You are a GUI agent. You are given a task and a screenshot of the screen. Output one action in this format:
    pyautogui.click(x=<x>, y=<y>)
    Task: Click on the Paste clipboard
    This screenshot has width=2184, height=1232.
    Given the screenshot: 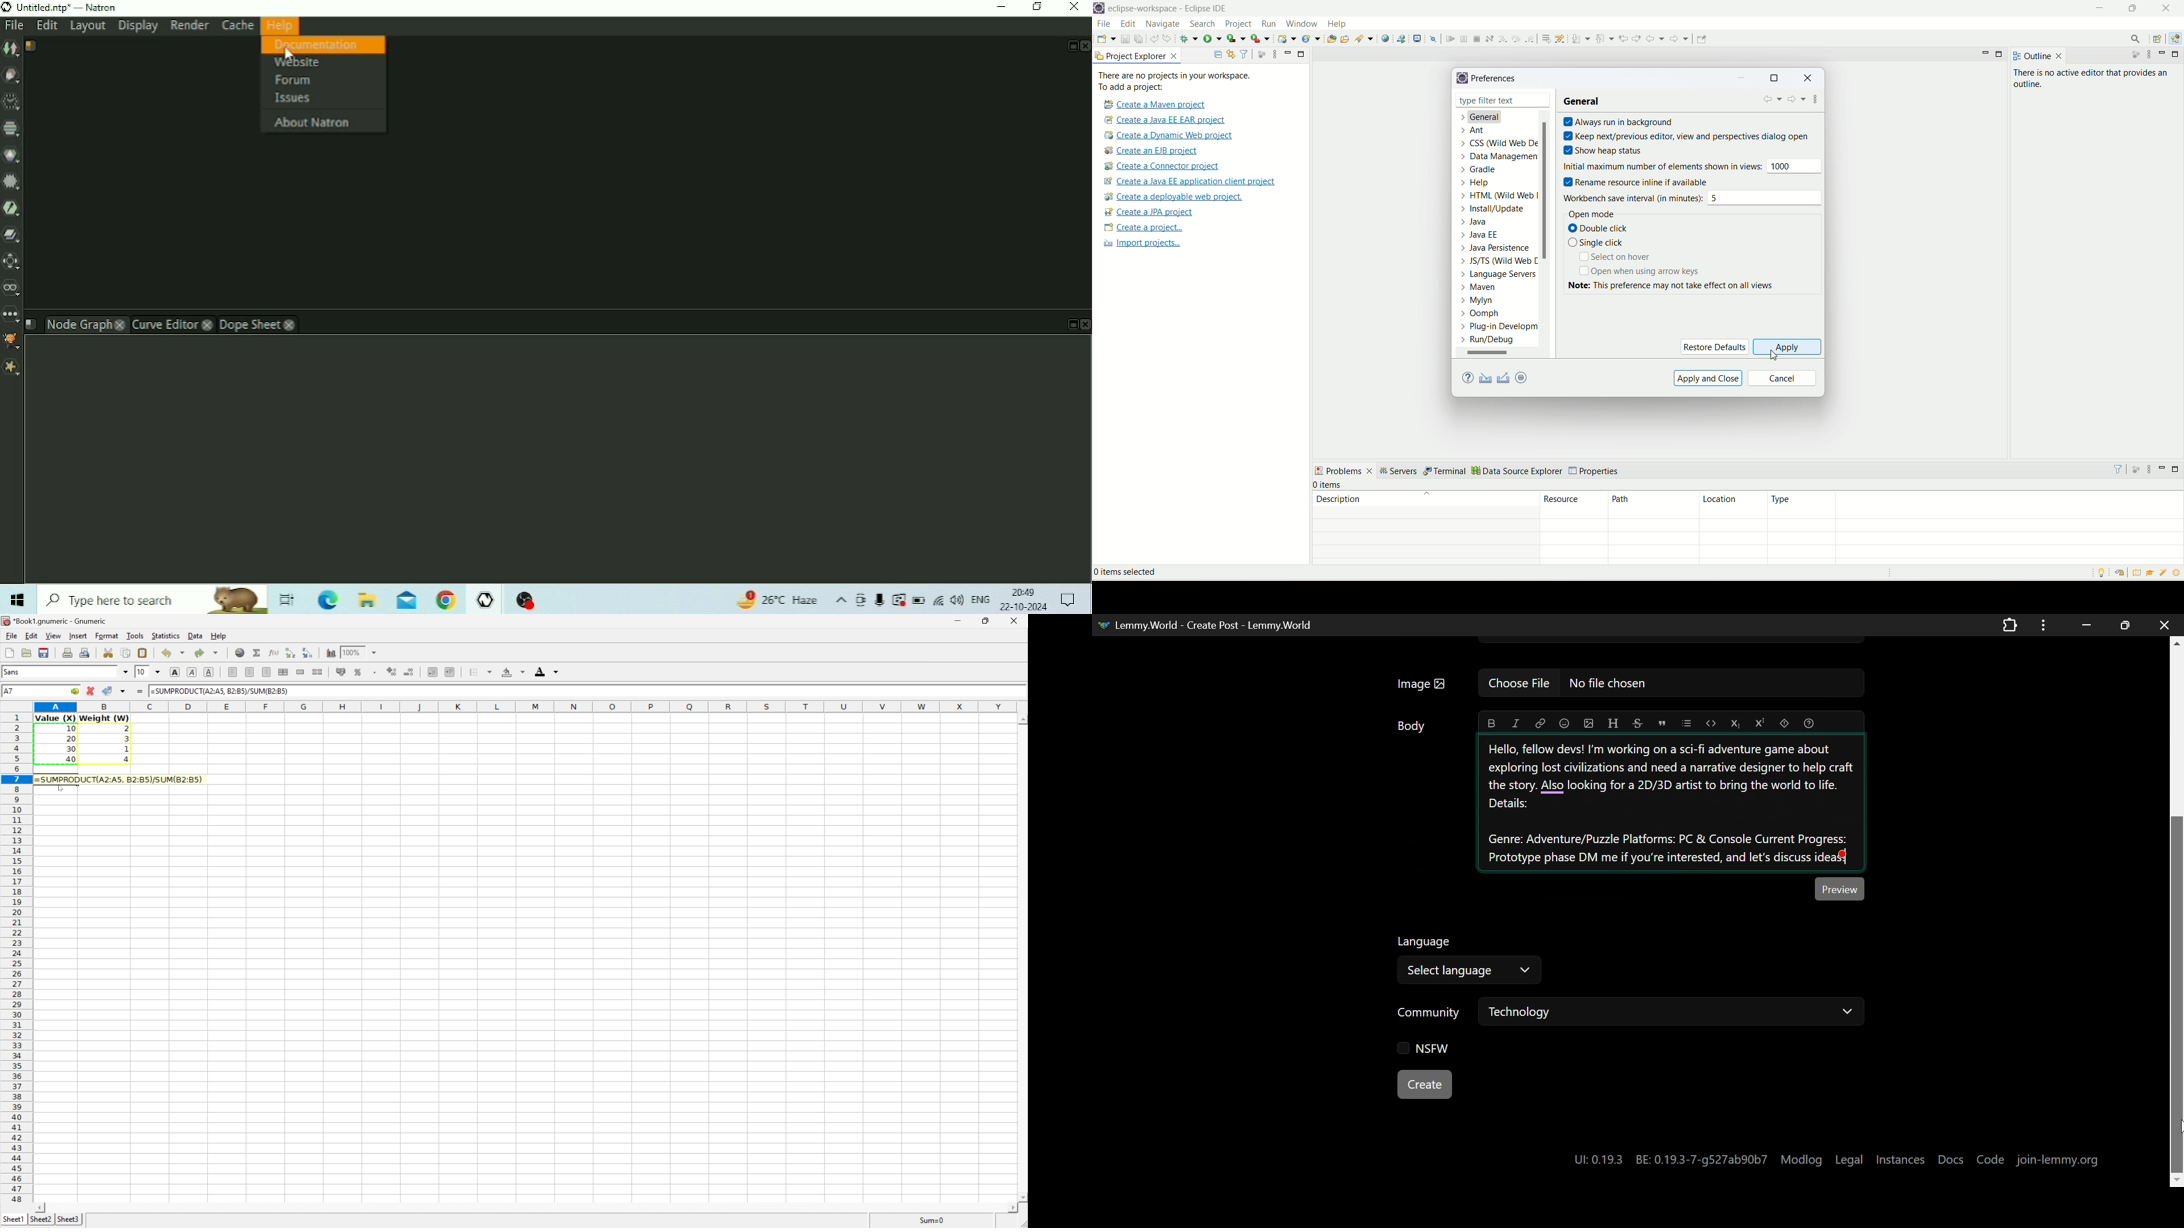 What is the action you would take?
    pyautogui.click(x=143, y=651)
    